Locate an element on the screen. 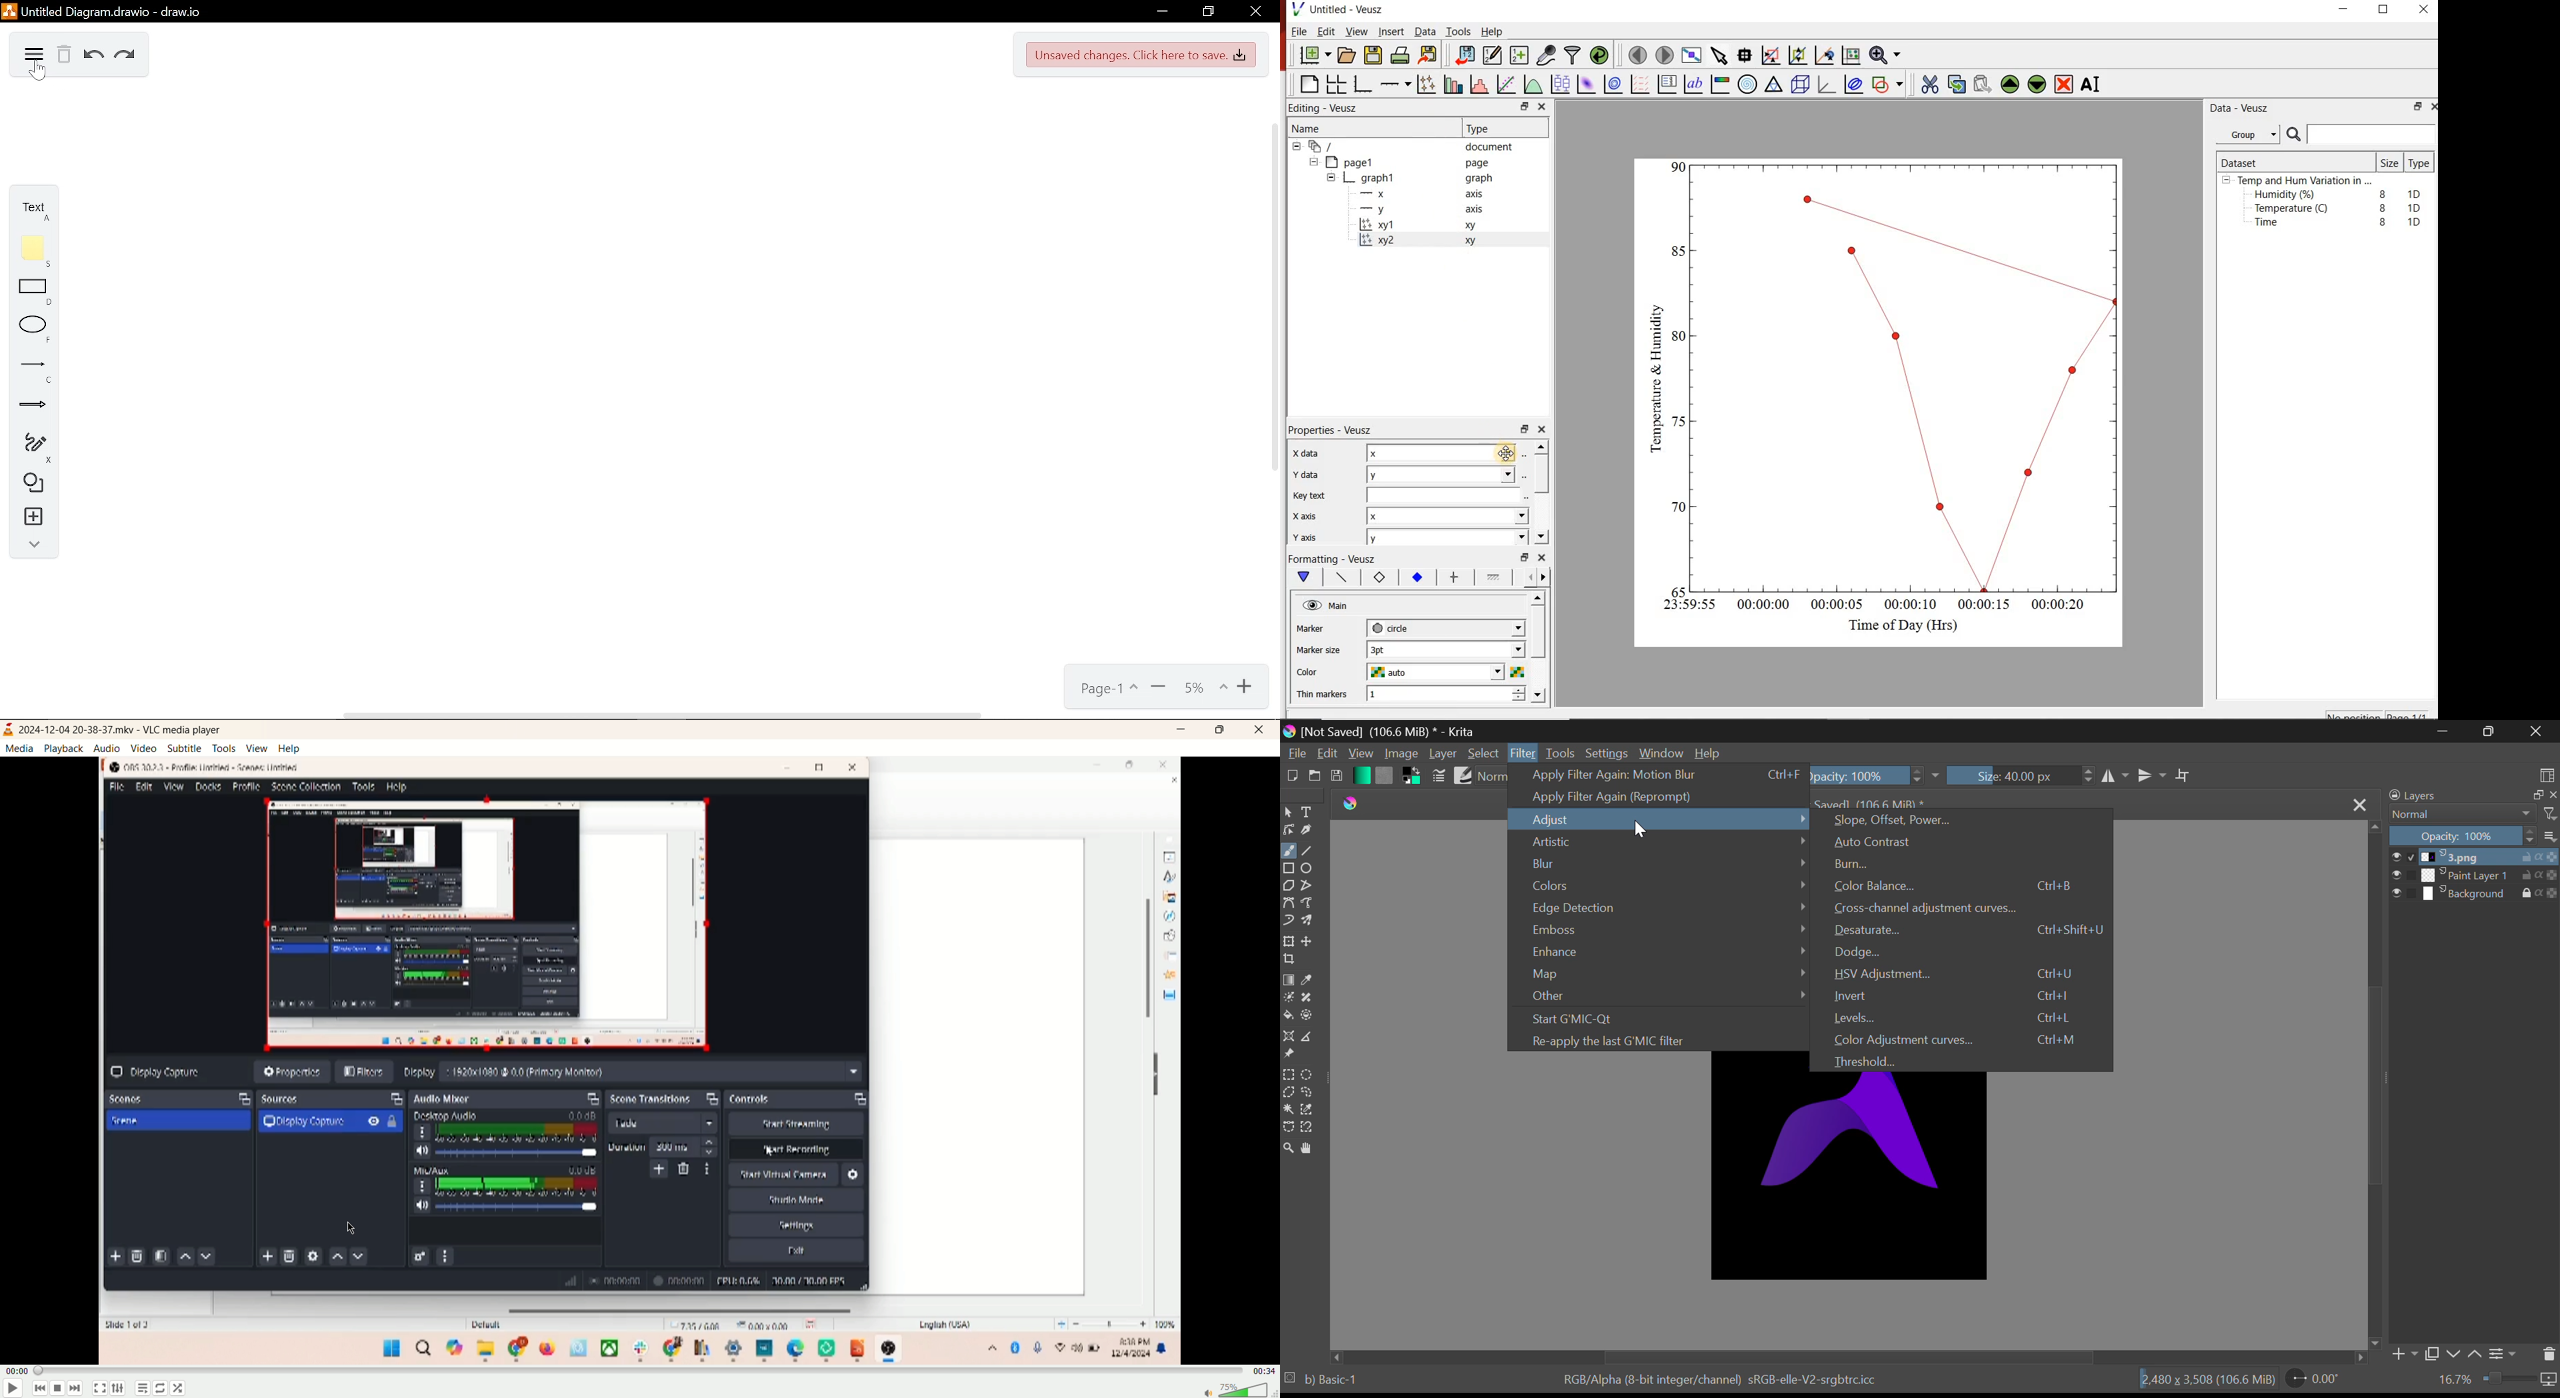 Image resolution: width=2576 pixels, height=1400 pixels. 8 is located at coordinates (2381, 207).